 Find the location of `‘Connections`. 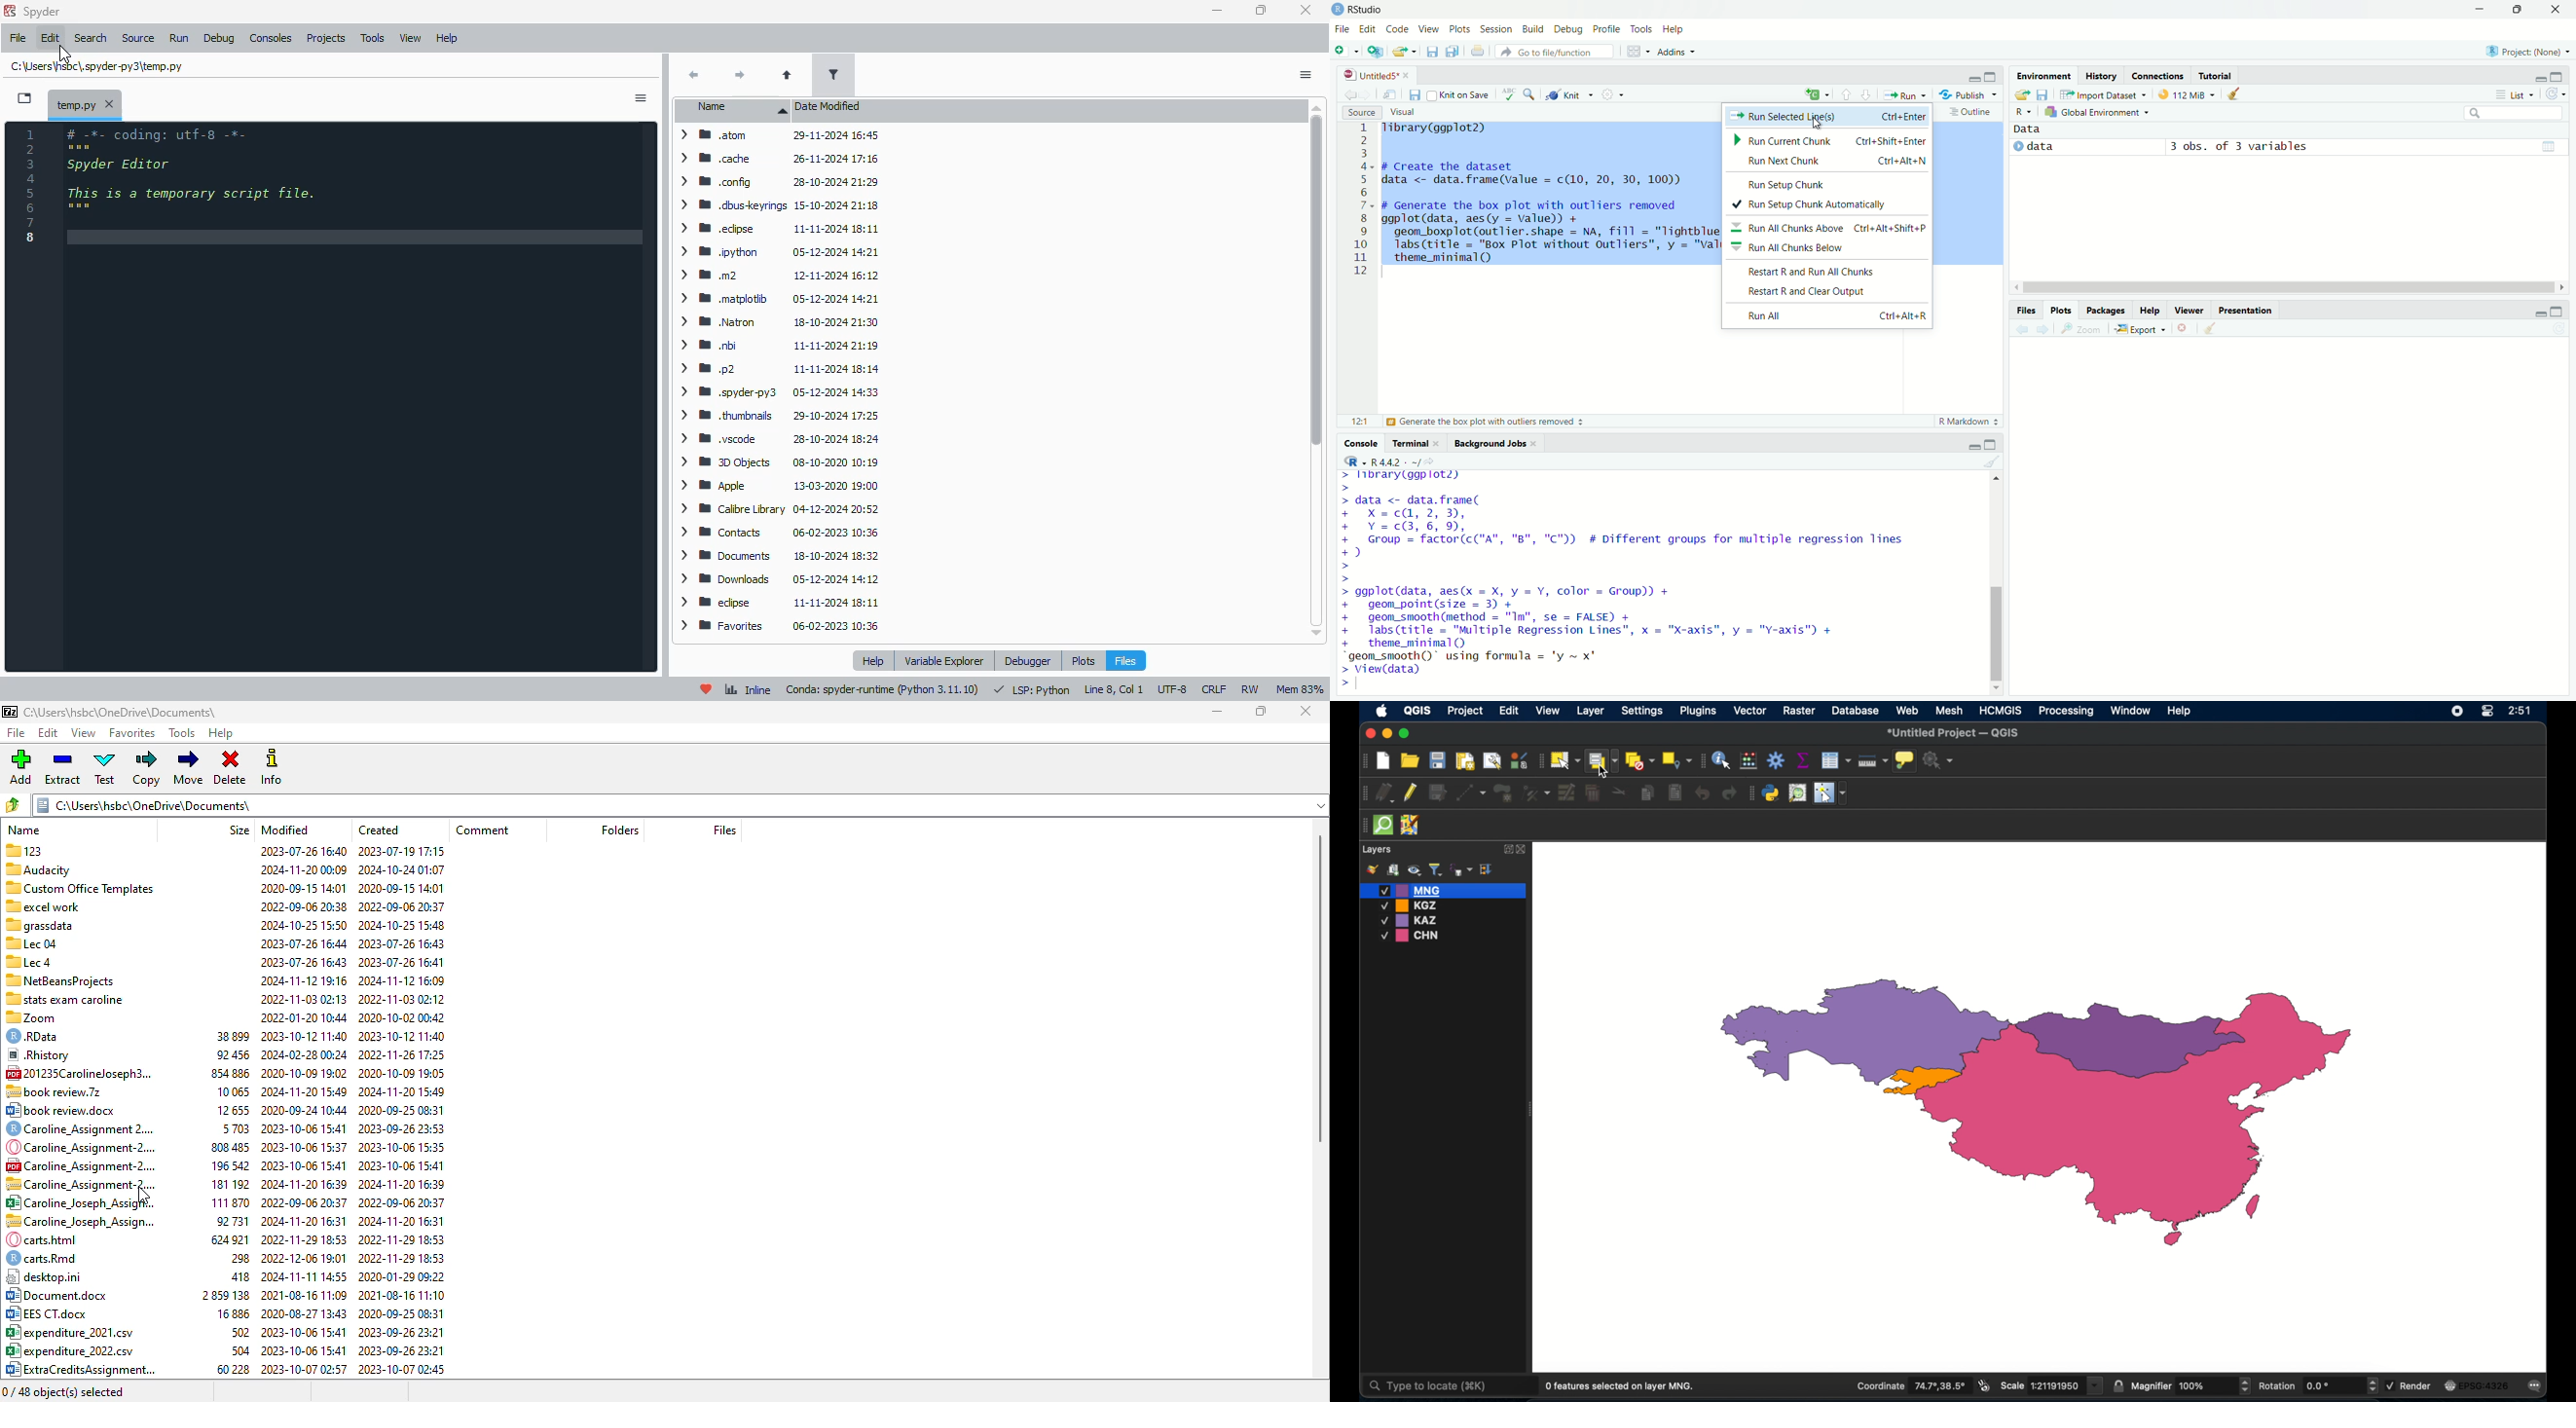

‘Connections is located at coordinates (2157, 75).